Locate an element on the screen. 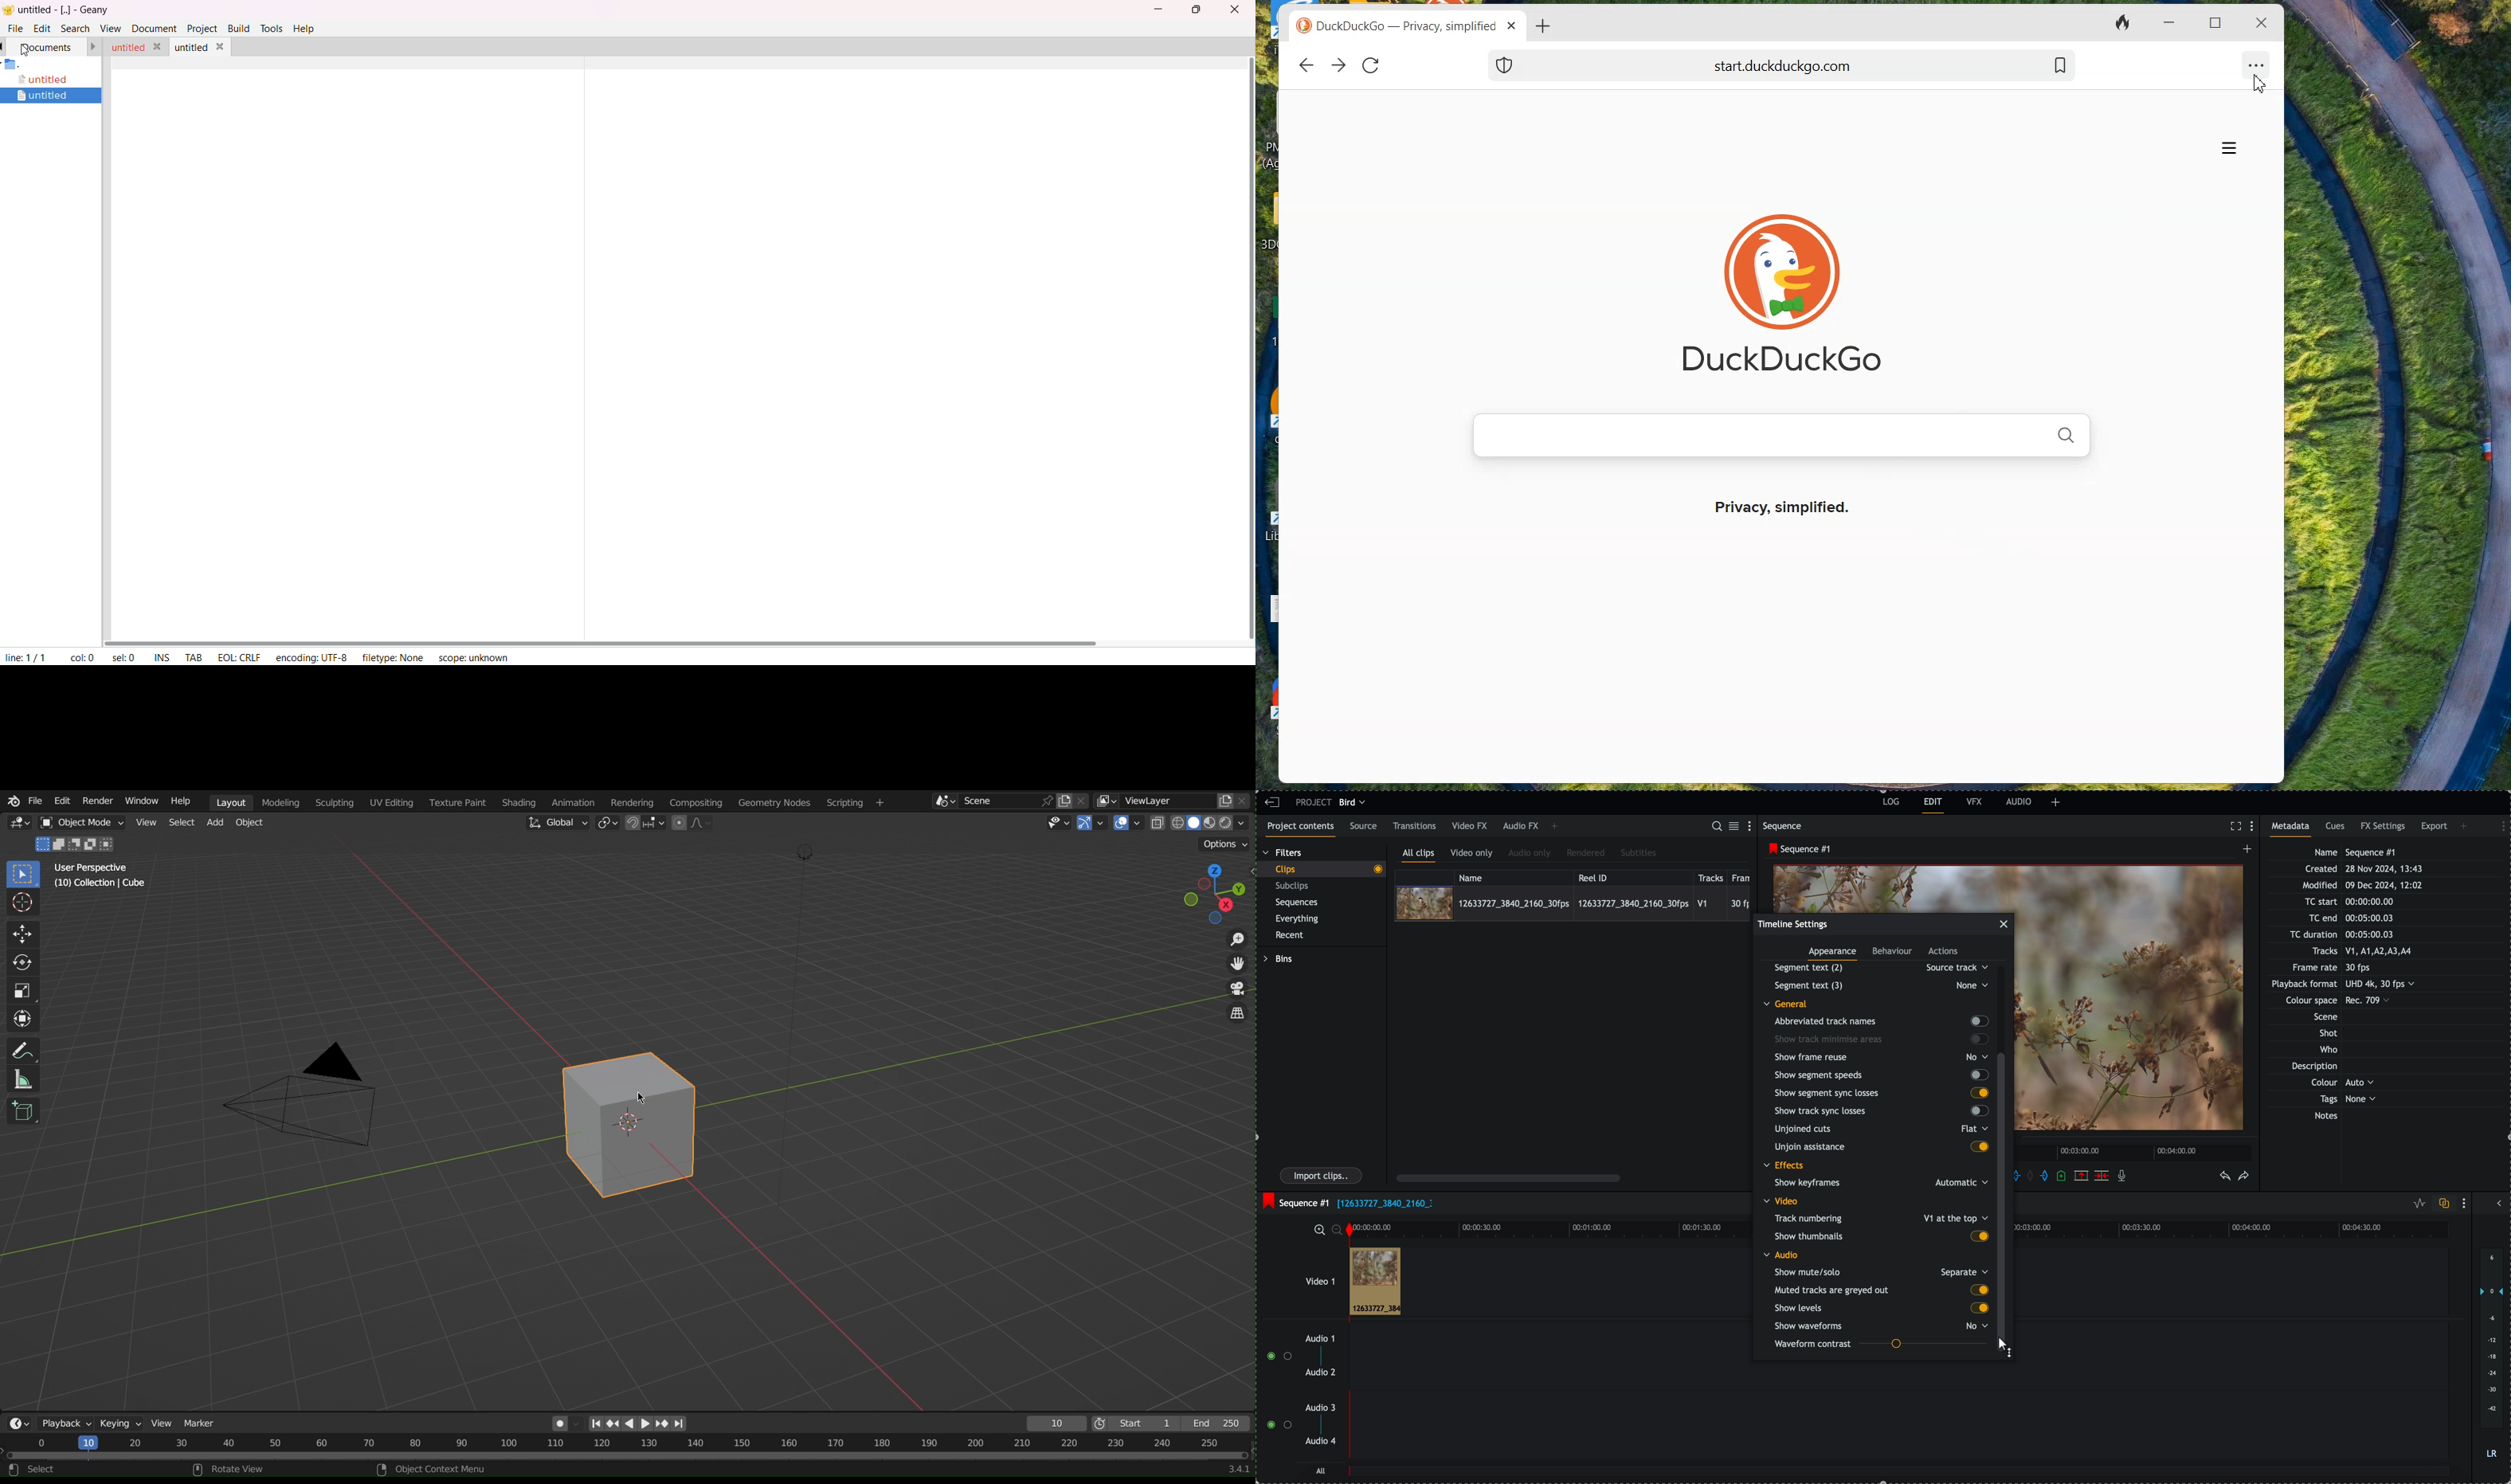  Keying is located at coordinates (118, 1422).